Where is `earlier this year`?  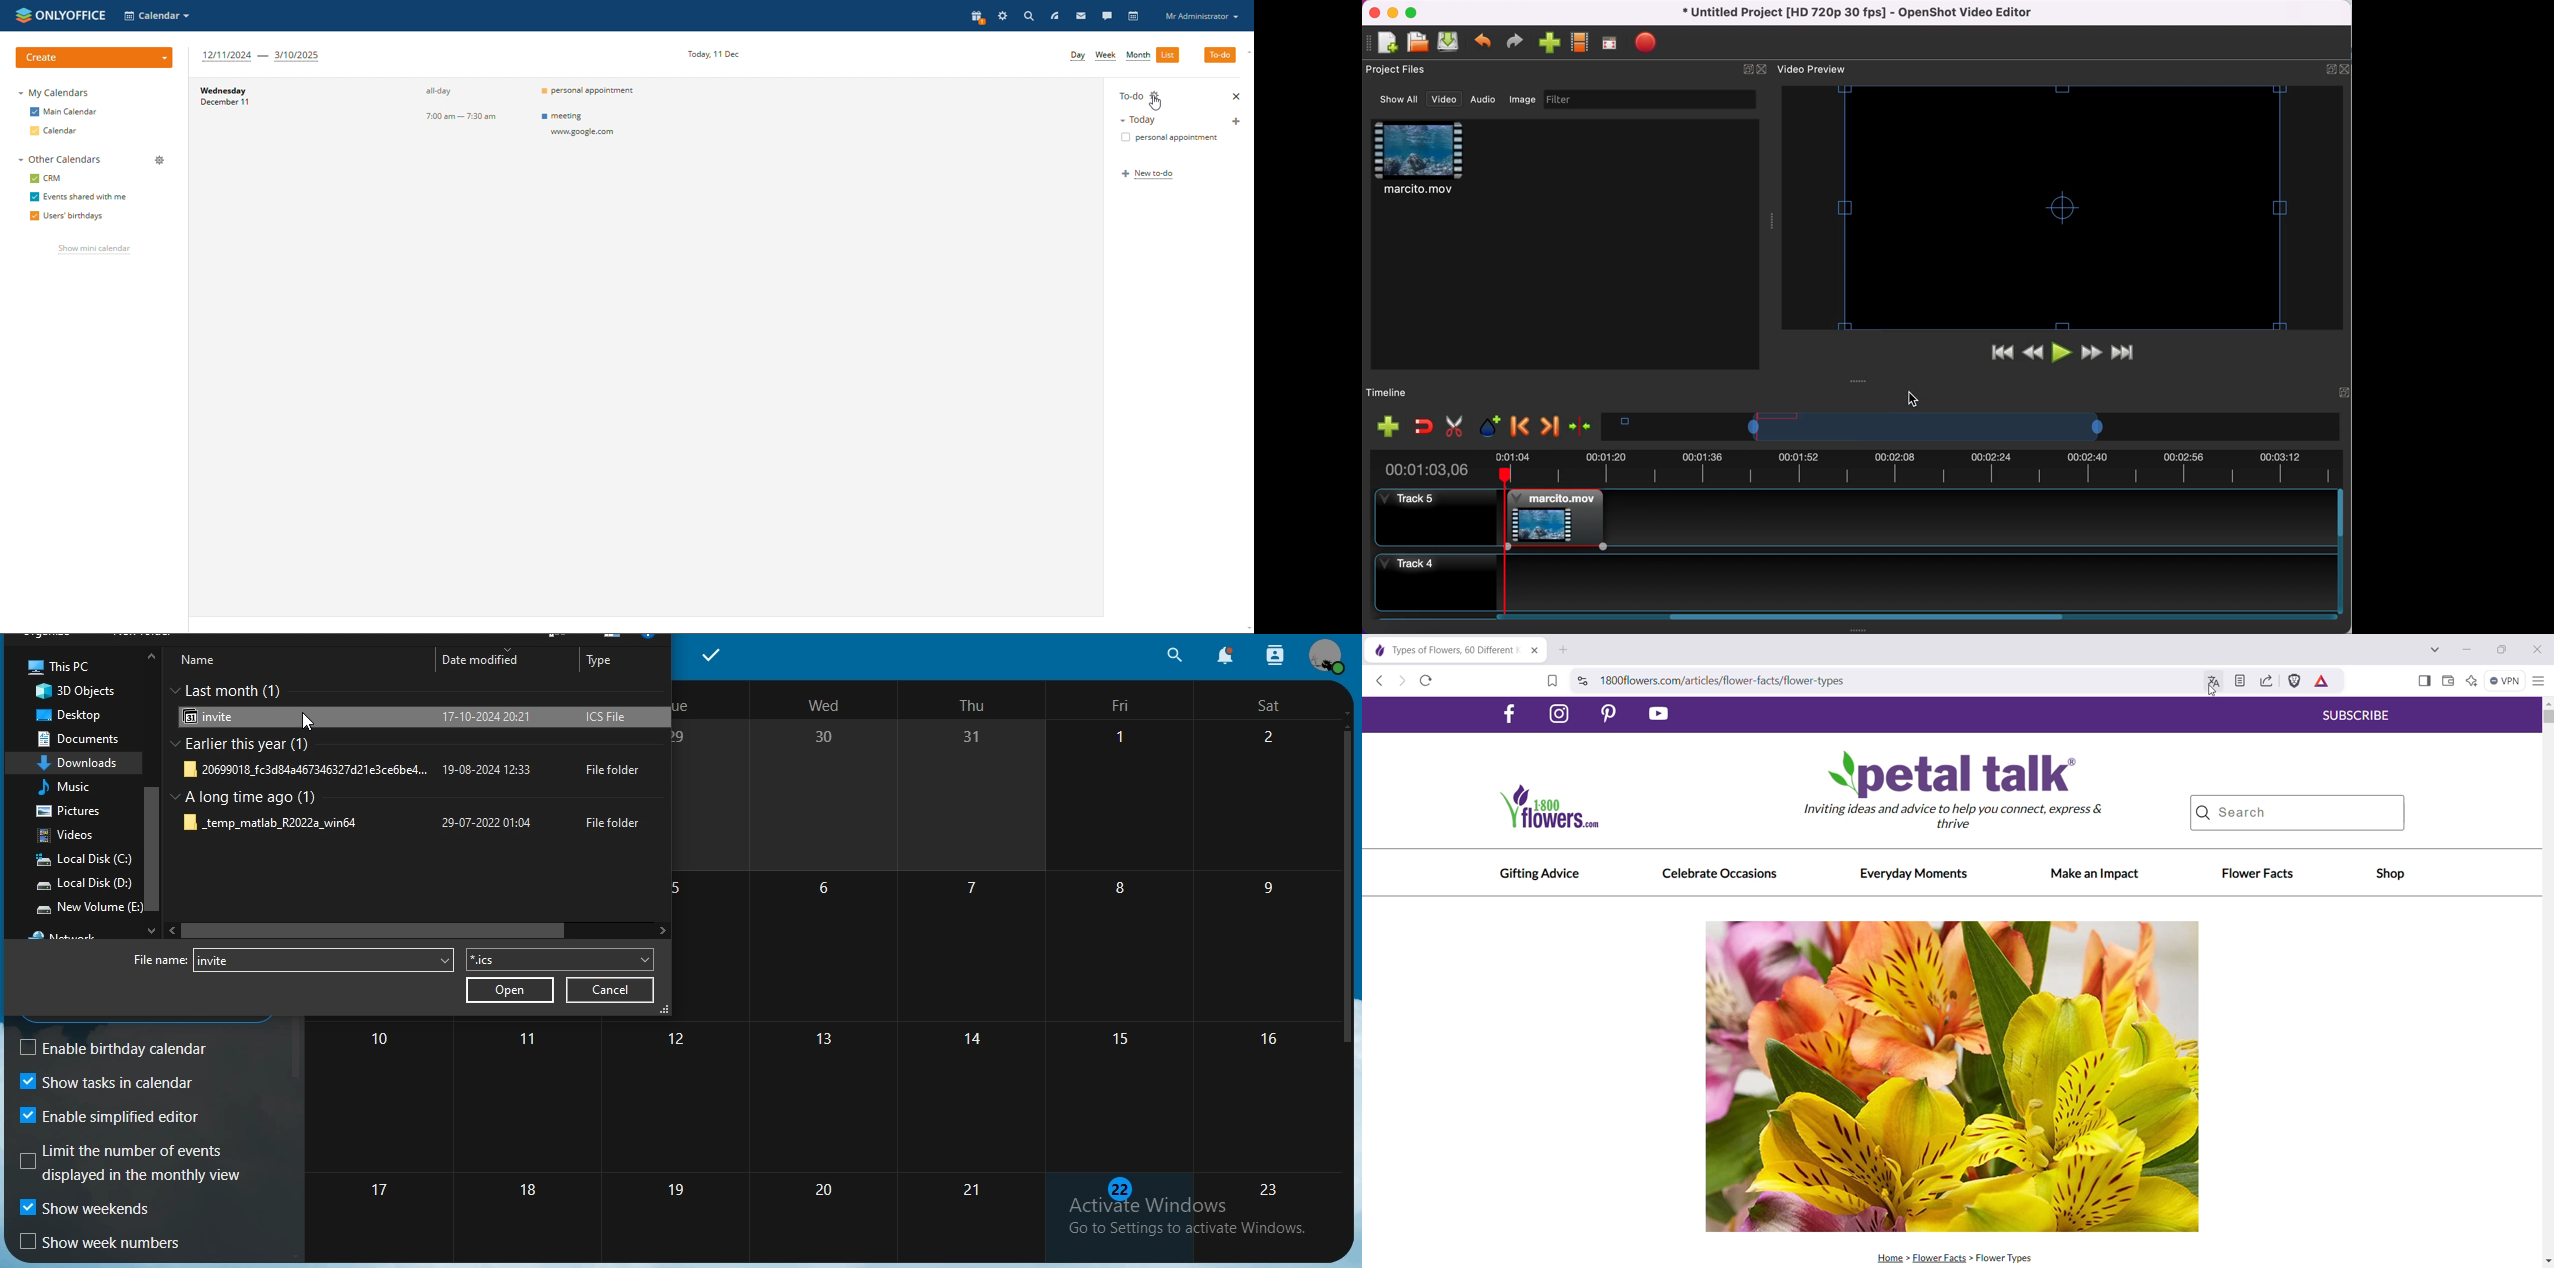
earlier this year is located at coordinates (250, 745).